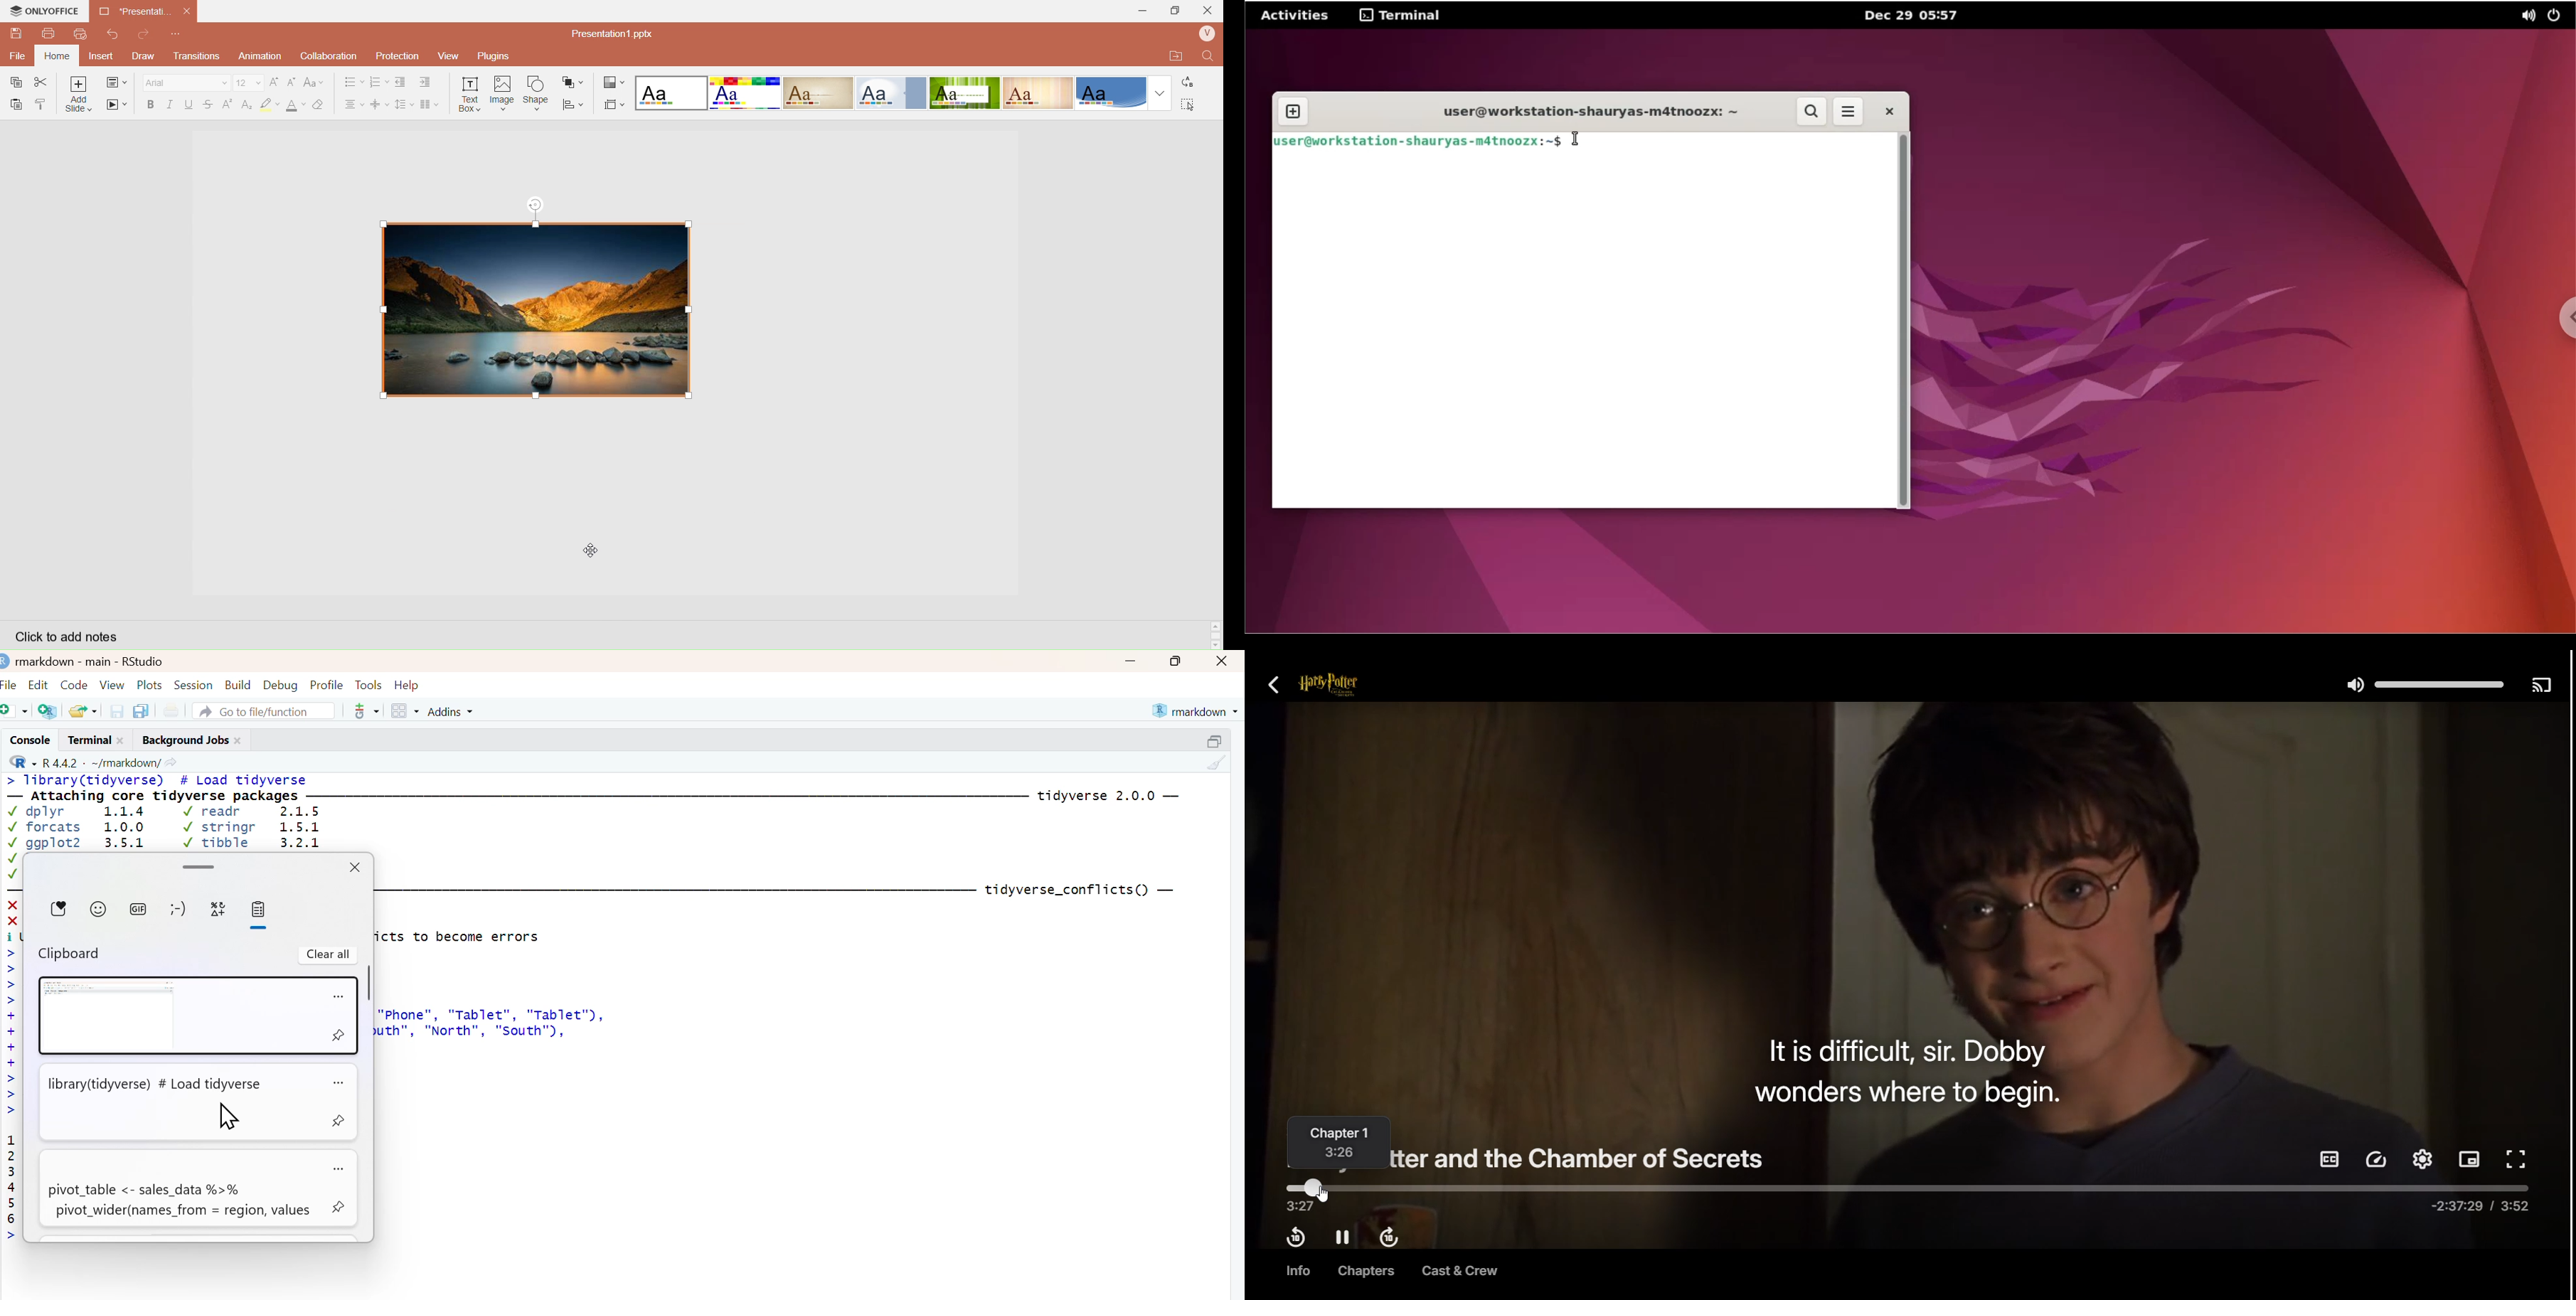 The image size is (2576, 1316). What do you see at coordinates (1575, 140) in the screenshot?
I see `text cursor` at bounding box center [1575, 140].